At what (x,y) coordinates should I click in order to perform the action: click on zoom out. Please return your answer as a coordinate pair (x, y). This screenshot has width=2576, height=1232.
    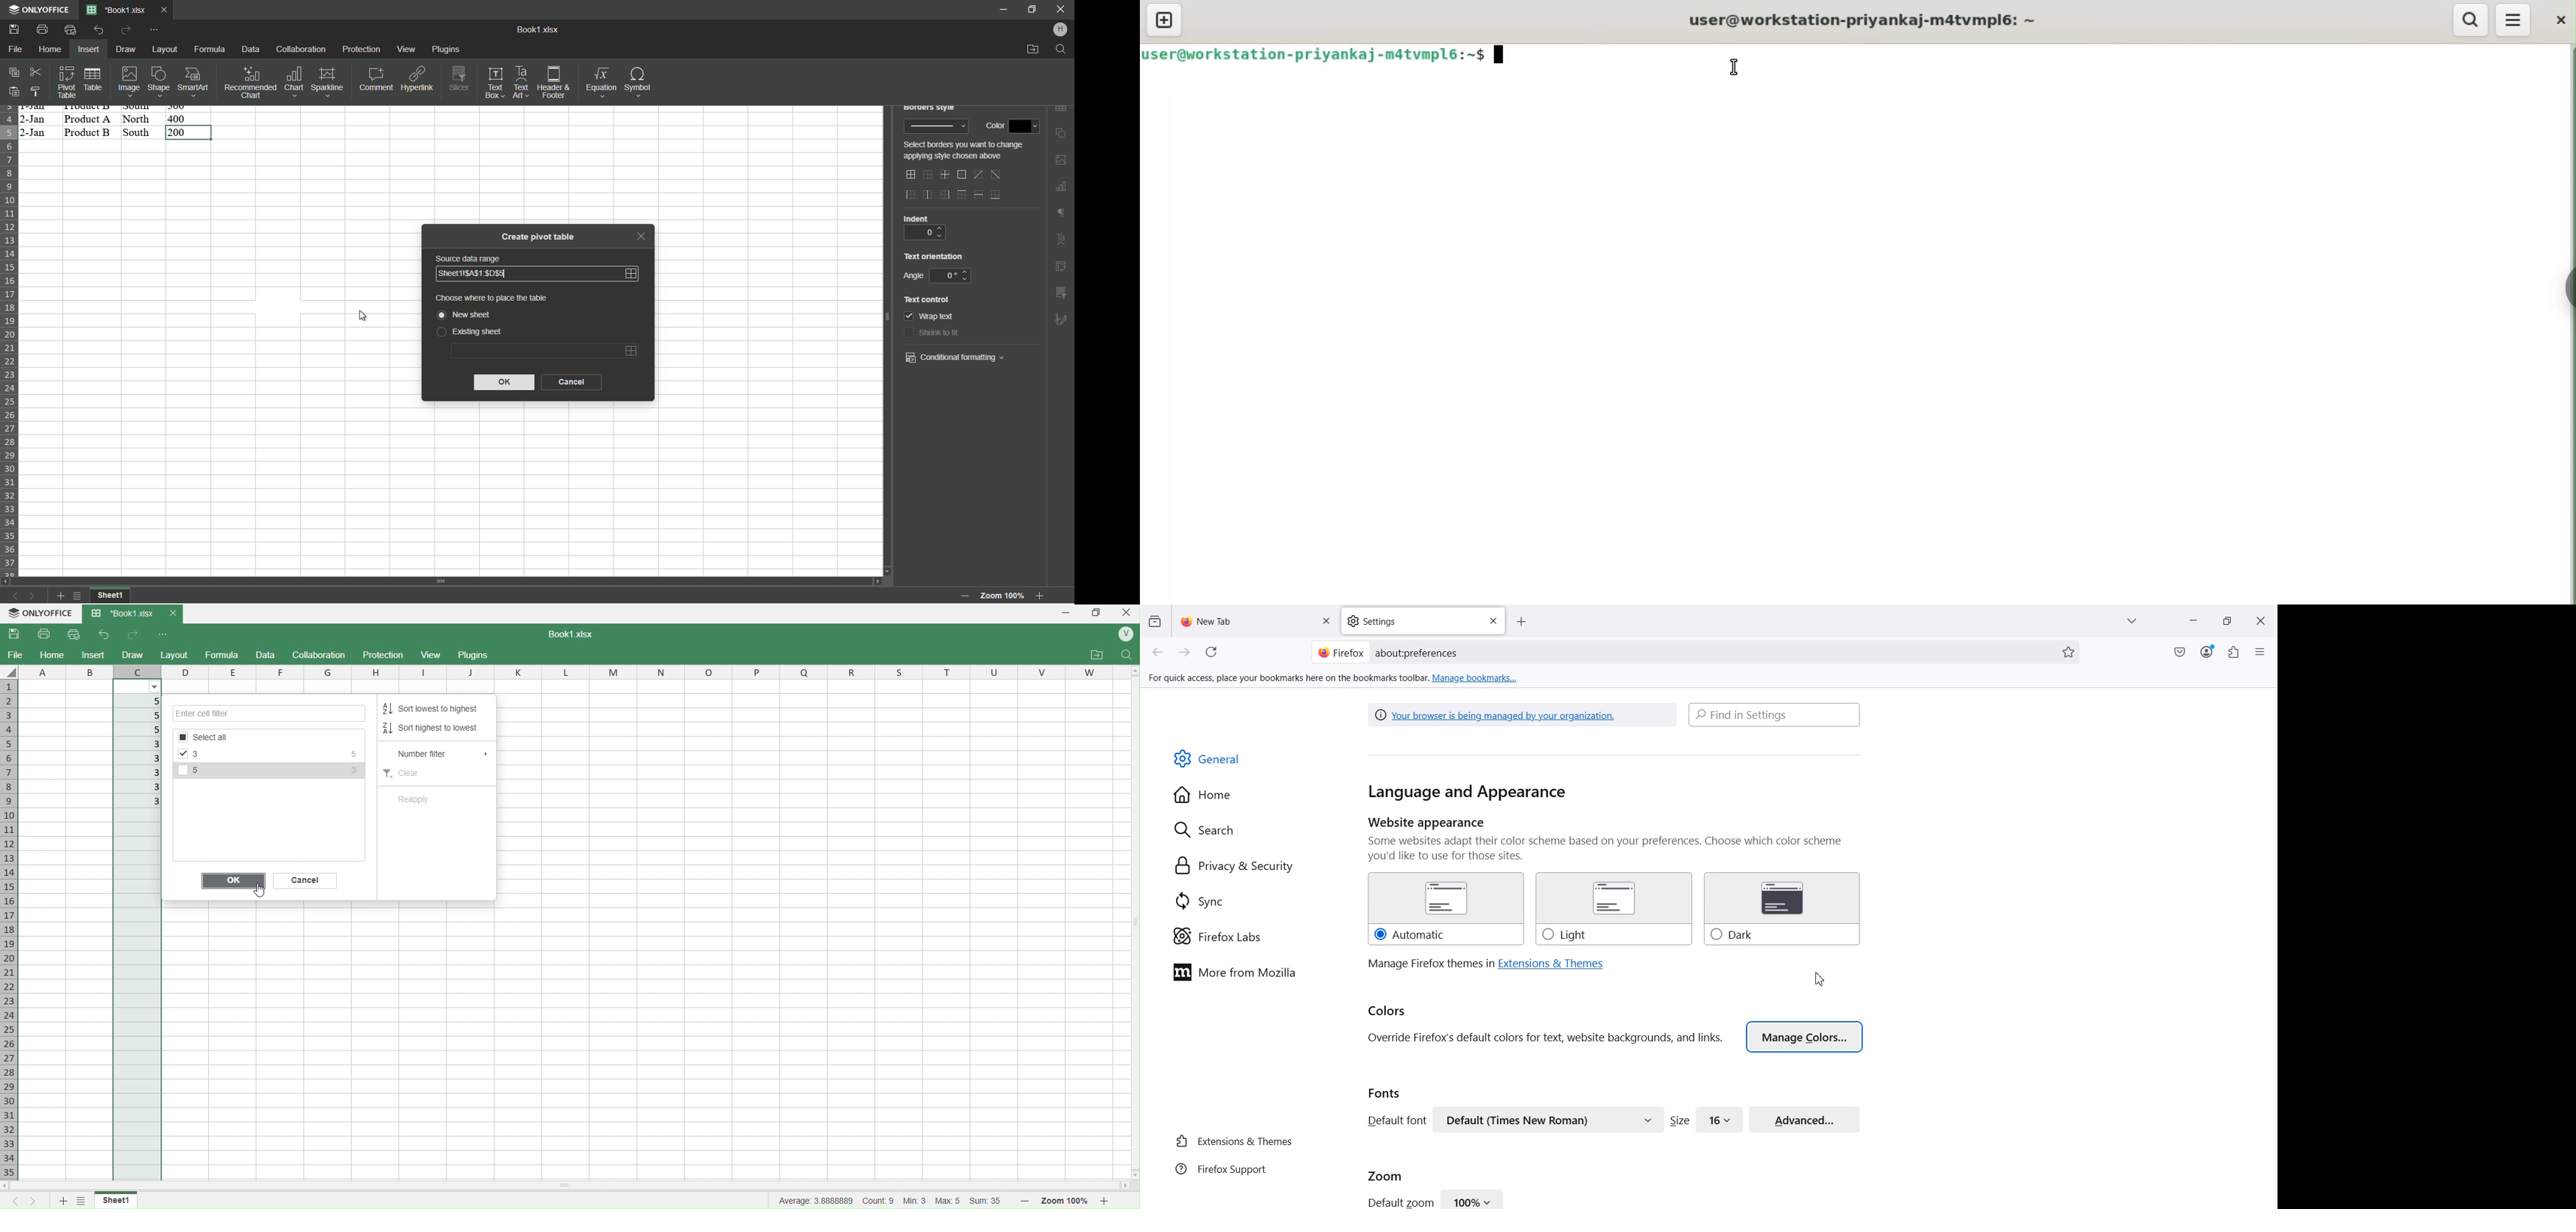
    Looking at the image, I should click on (1023, 1199).